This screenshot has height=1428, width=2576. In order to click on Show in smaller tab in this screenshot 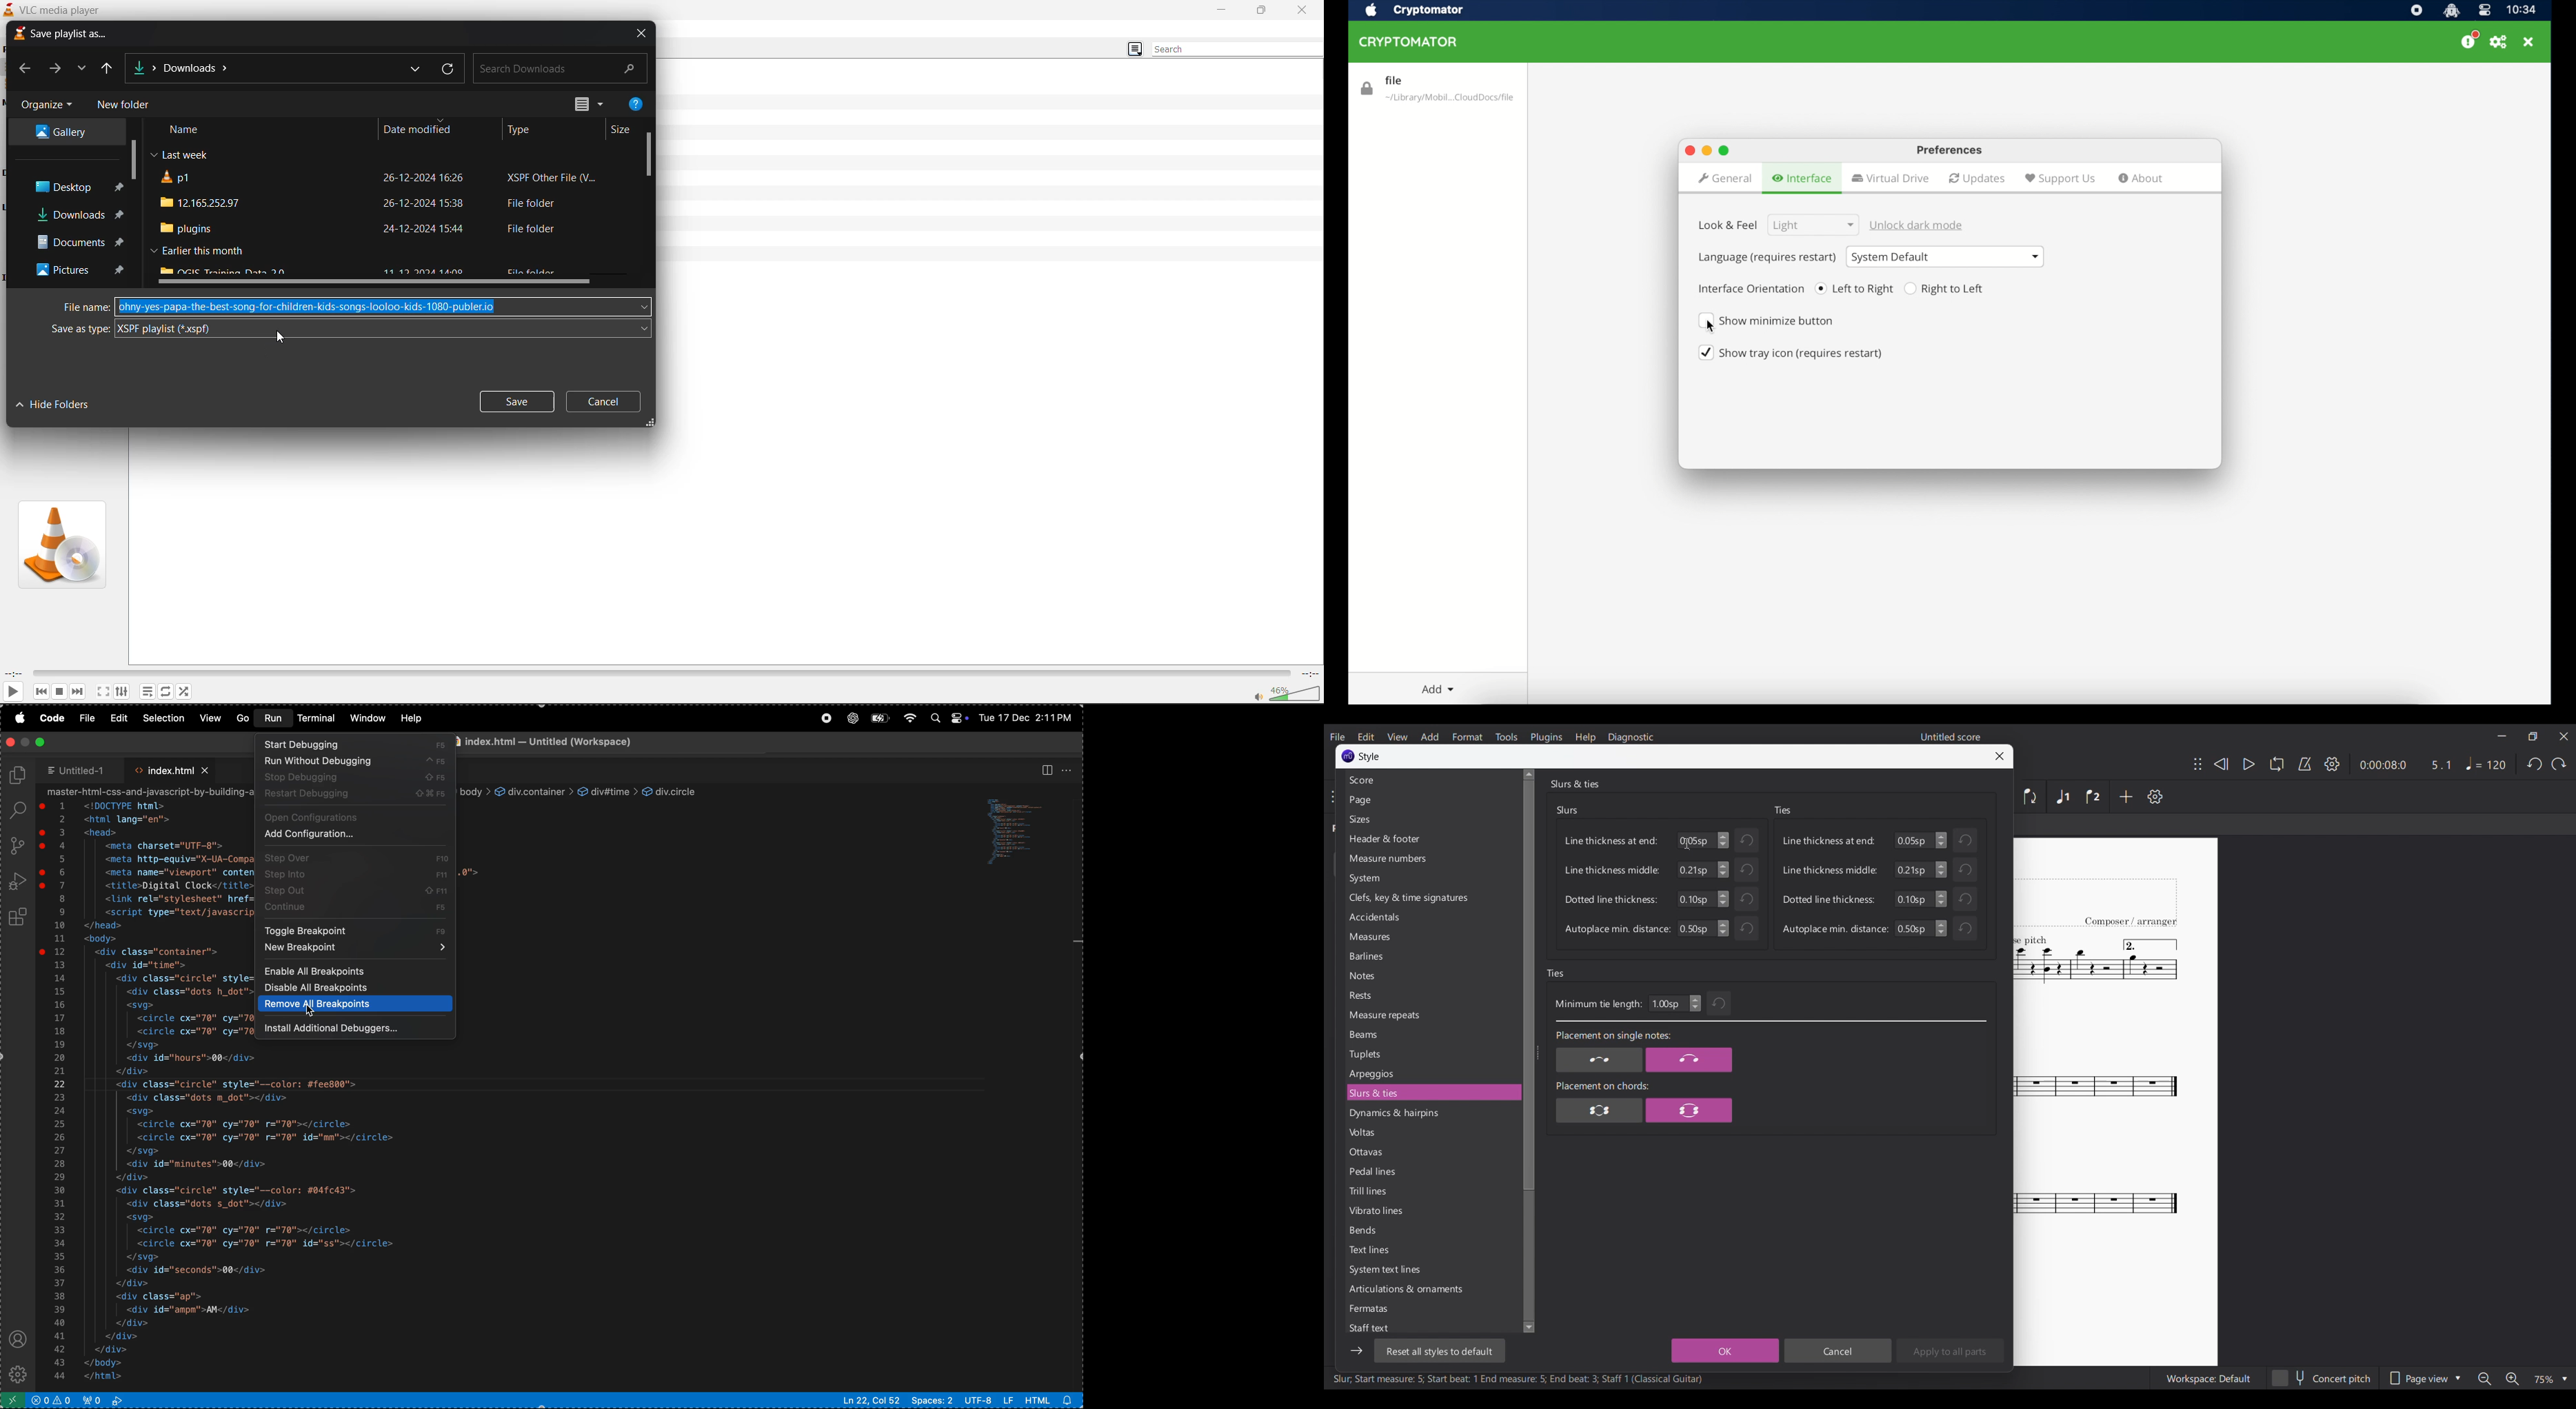, I will do `click(2534, 736)`.